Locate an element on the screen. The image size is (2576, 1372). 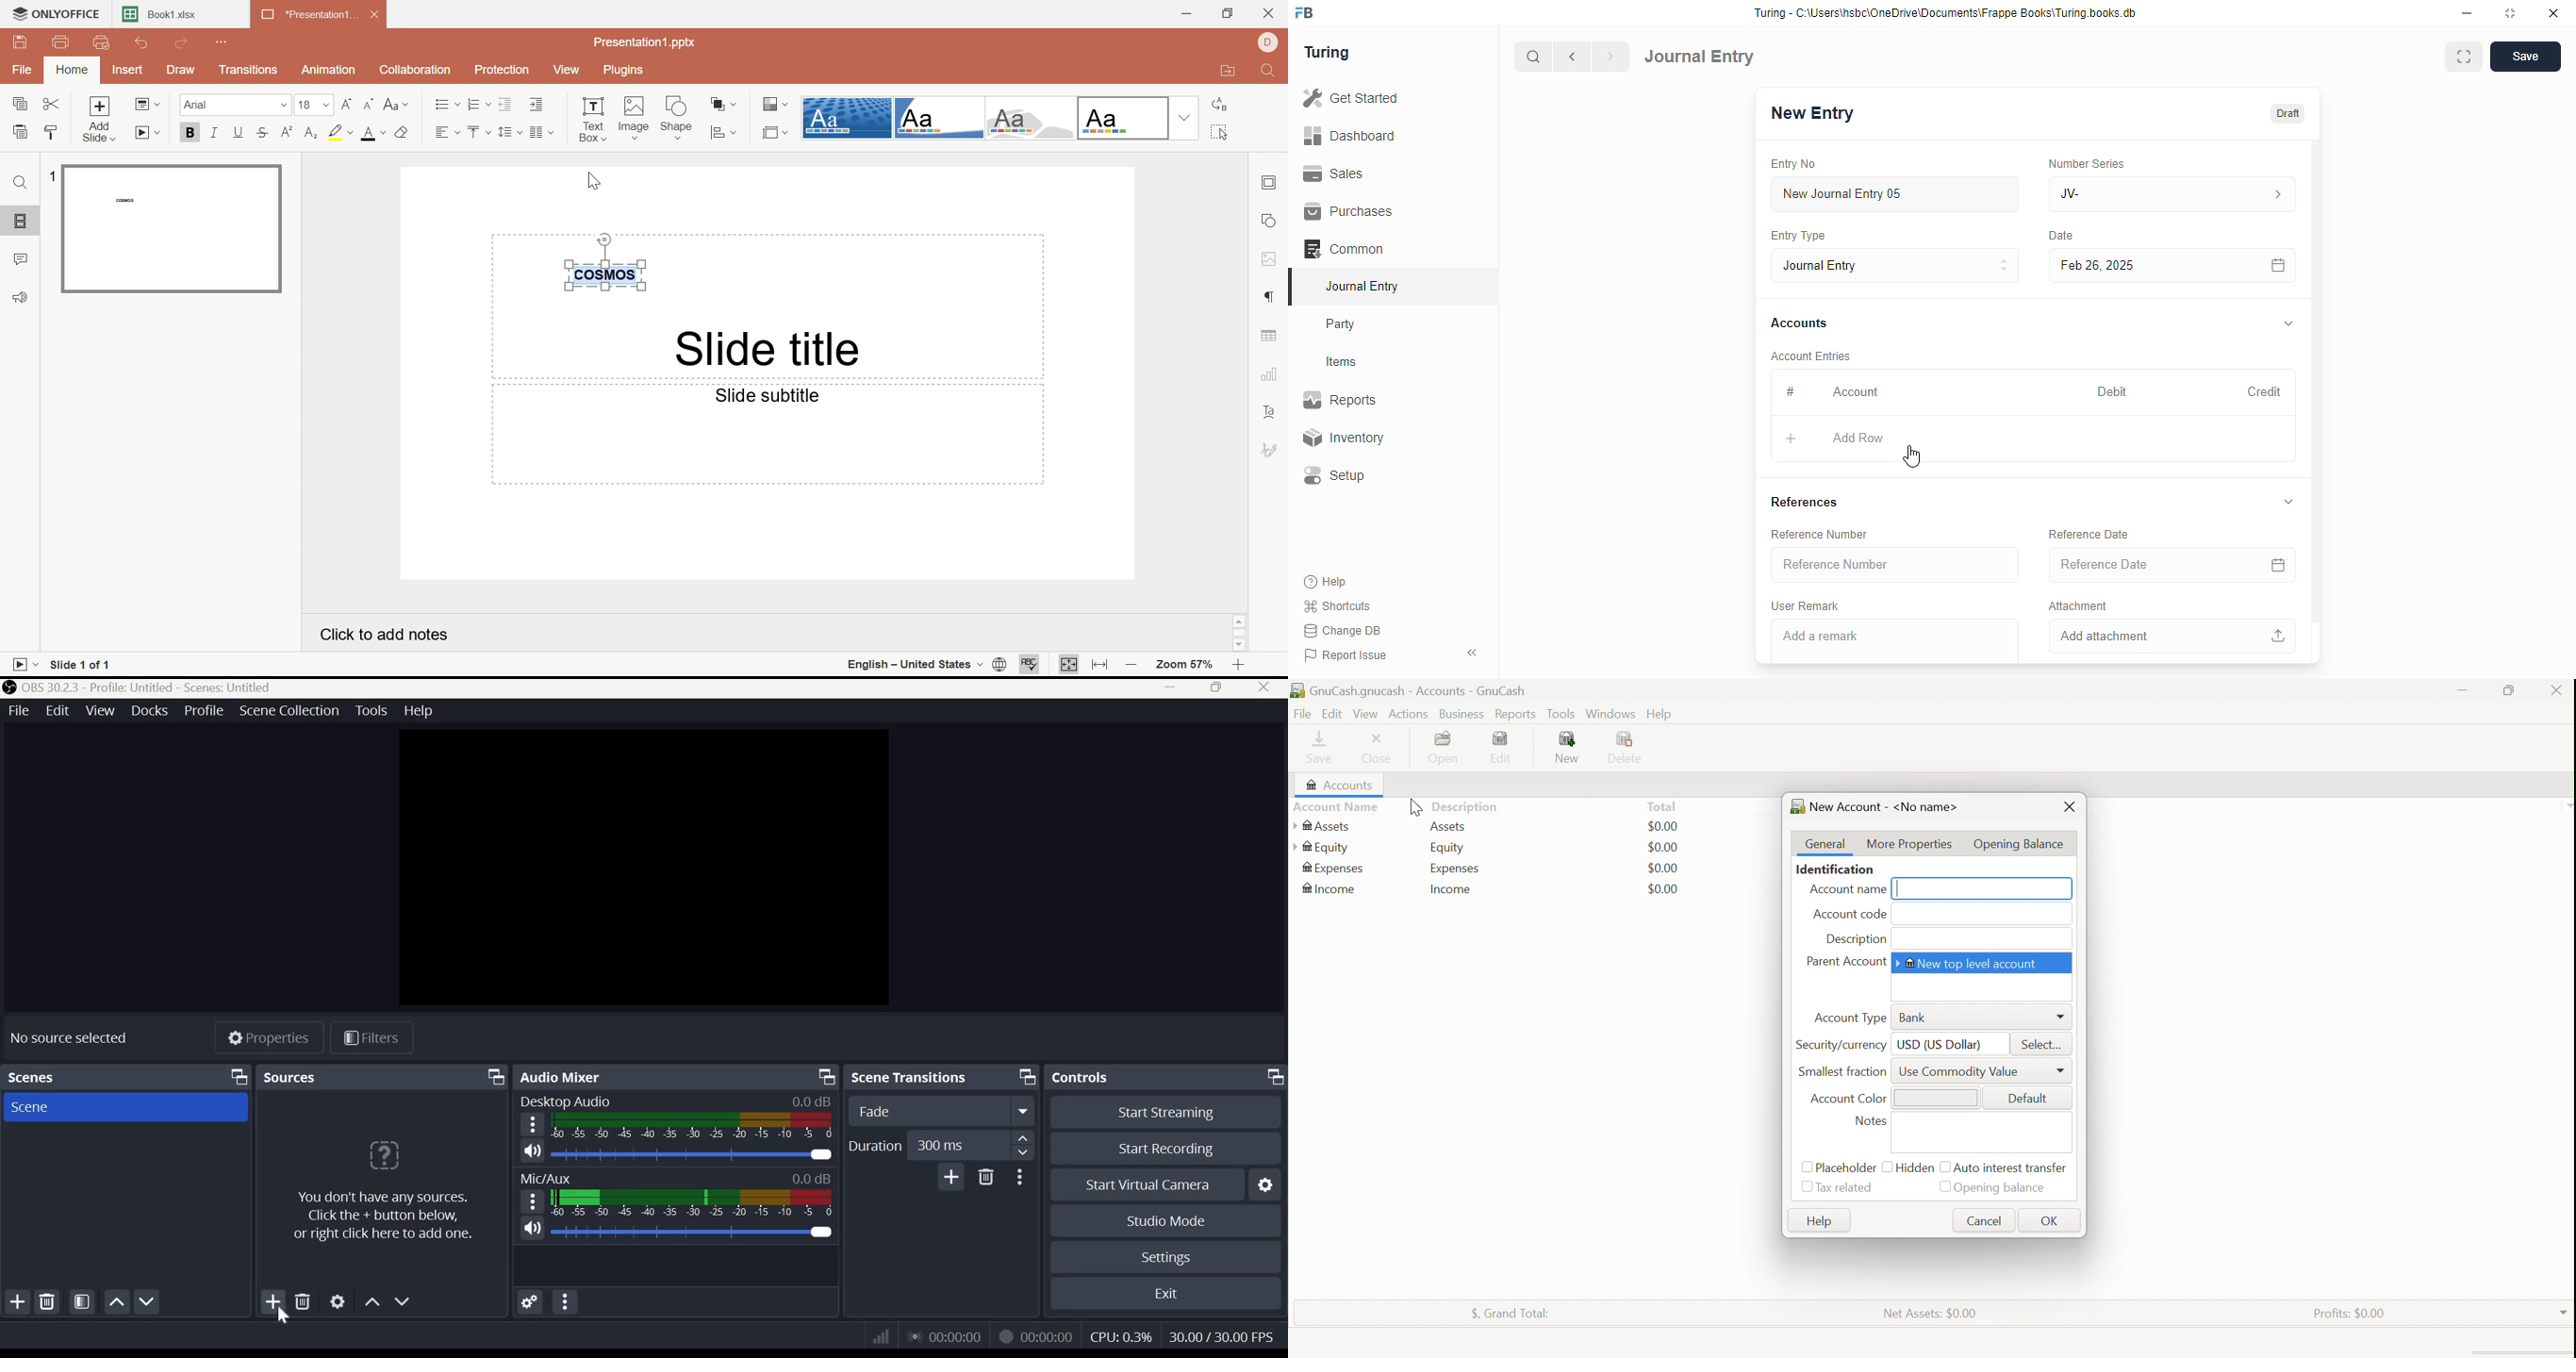
Move source(s) up is located at coordinates (372, 1300).